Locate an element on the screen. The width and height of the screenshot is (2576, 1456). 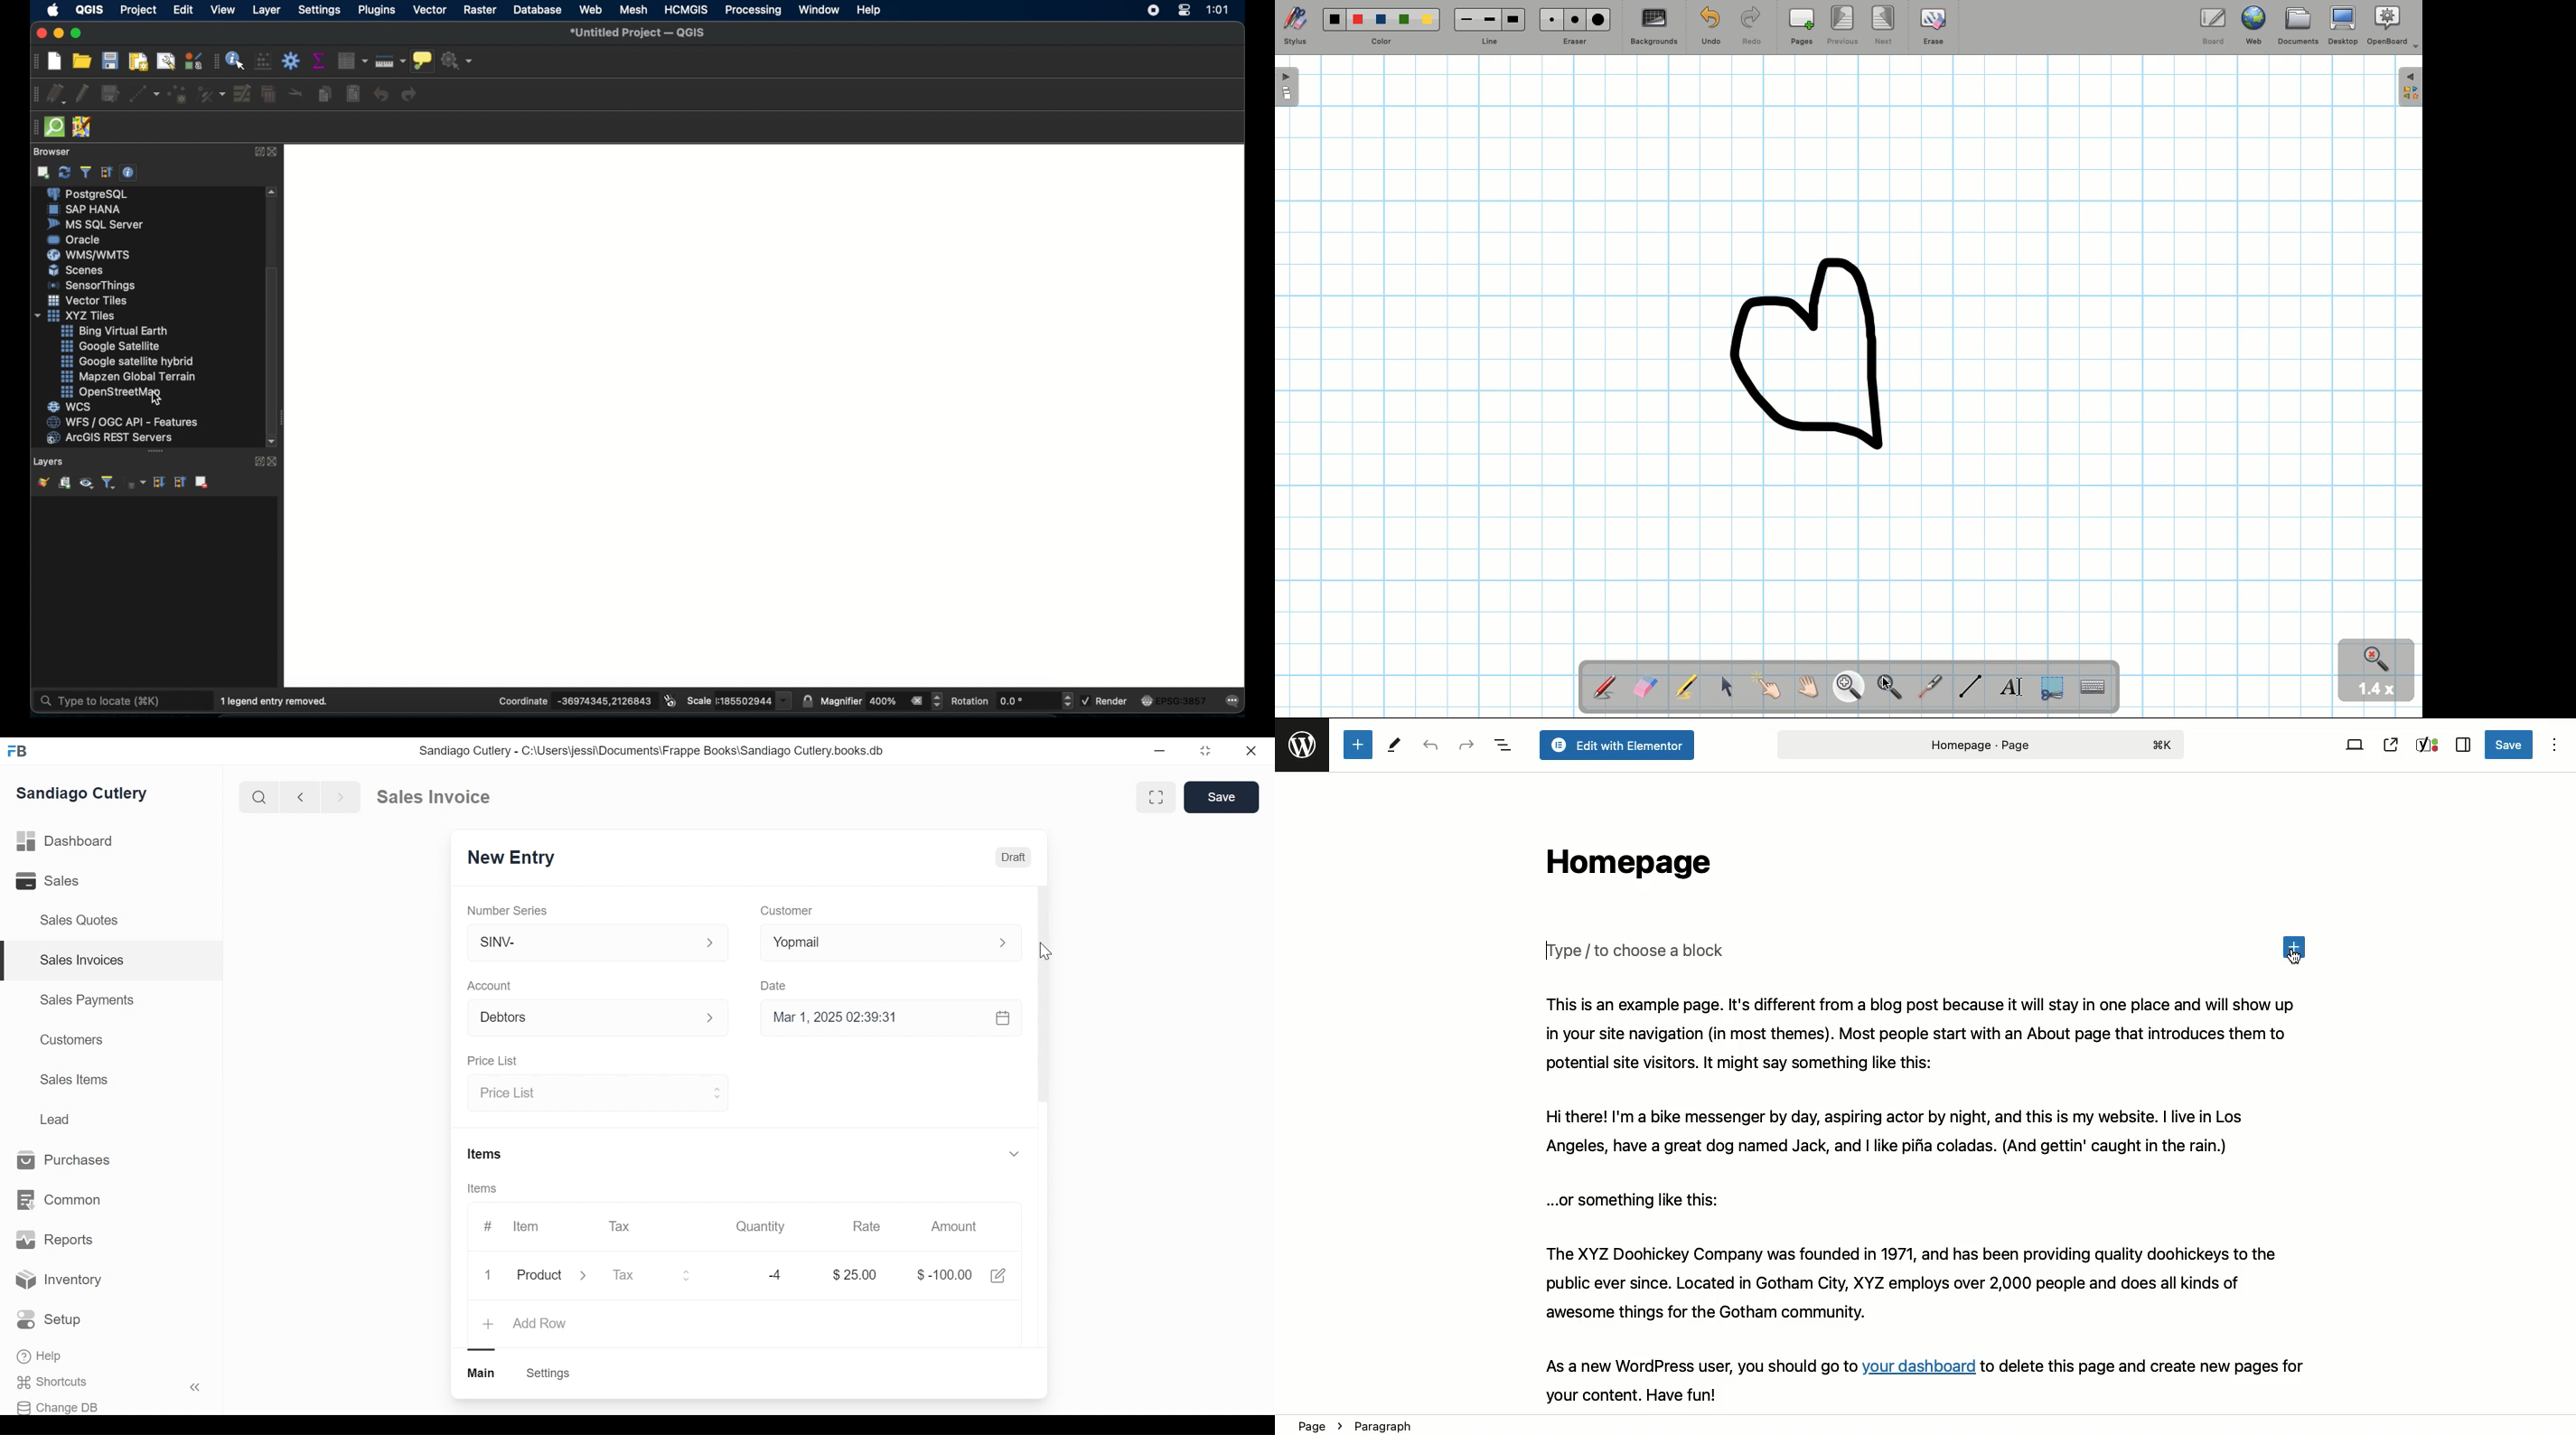
google satellite hybrid is located at coordinates (126, 362).